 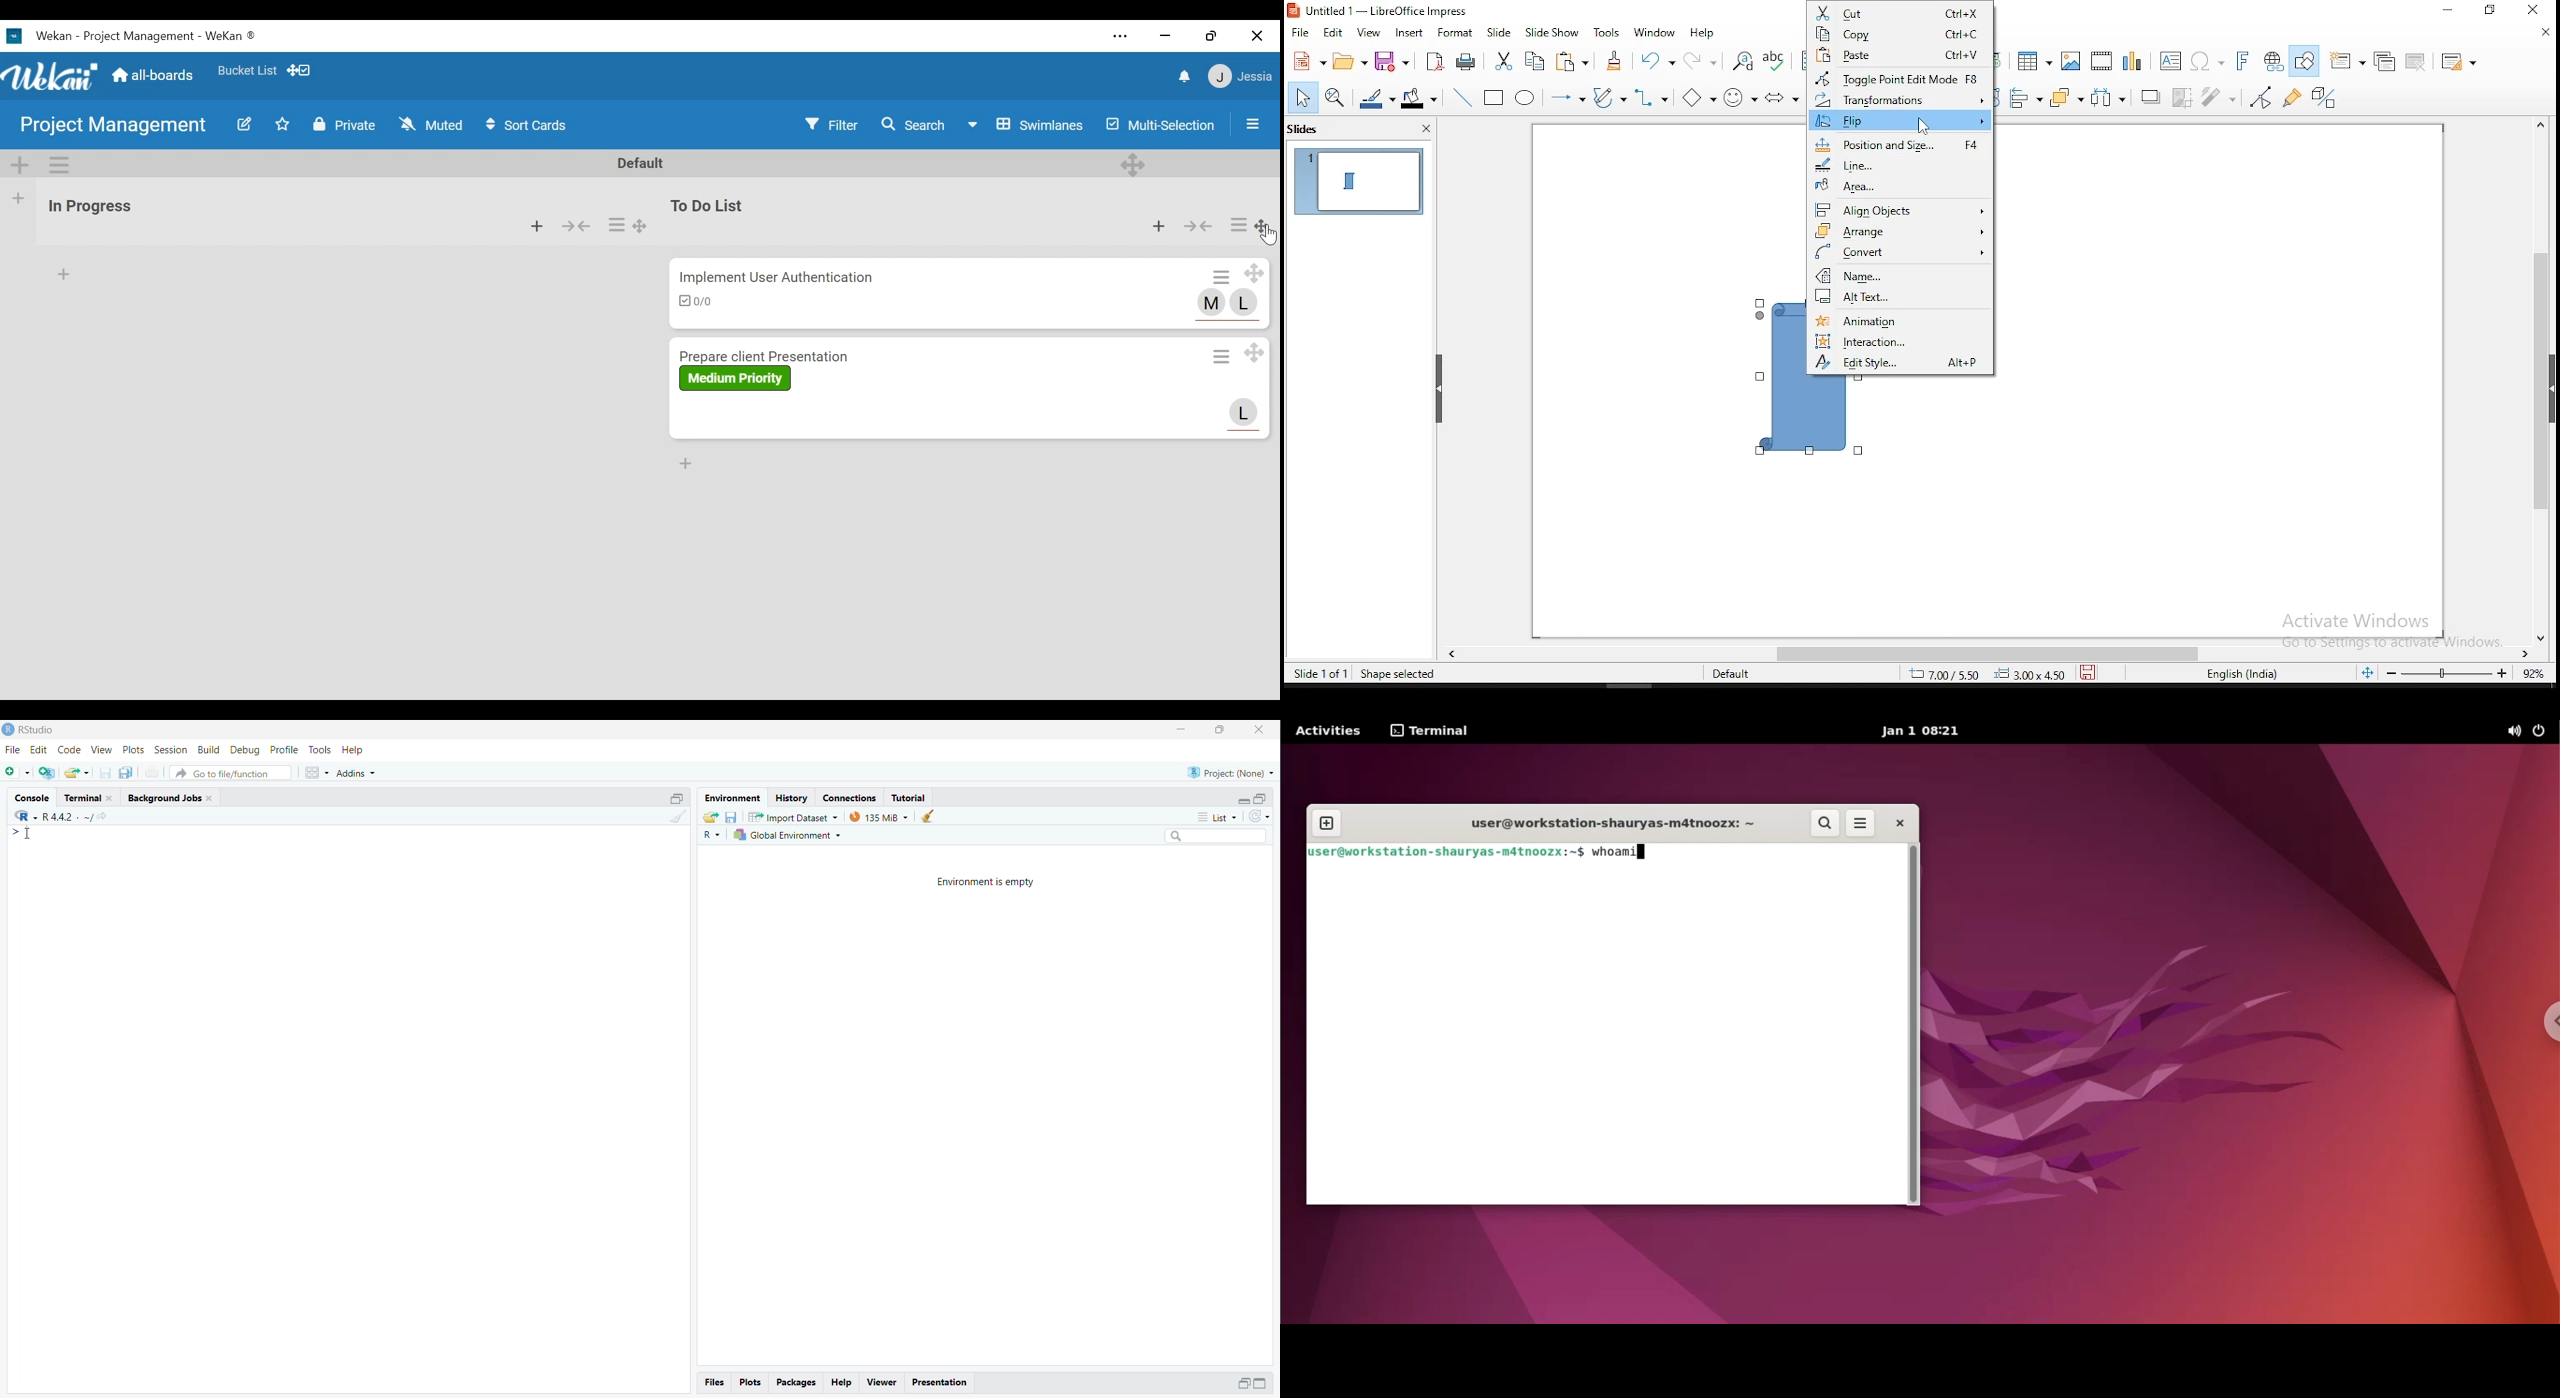 I want to click on RStudio, so click(x=35, y=730).